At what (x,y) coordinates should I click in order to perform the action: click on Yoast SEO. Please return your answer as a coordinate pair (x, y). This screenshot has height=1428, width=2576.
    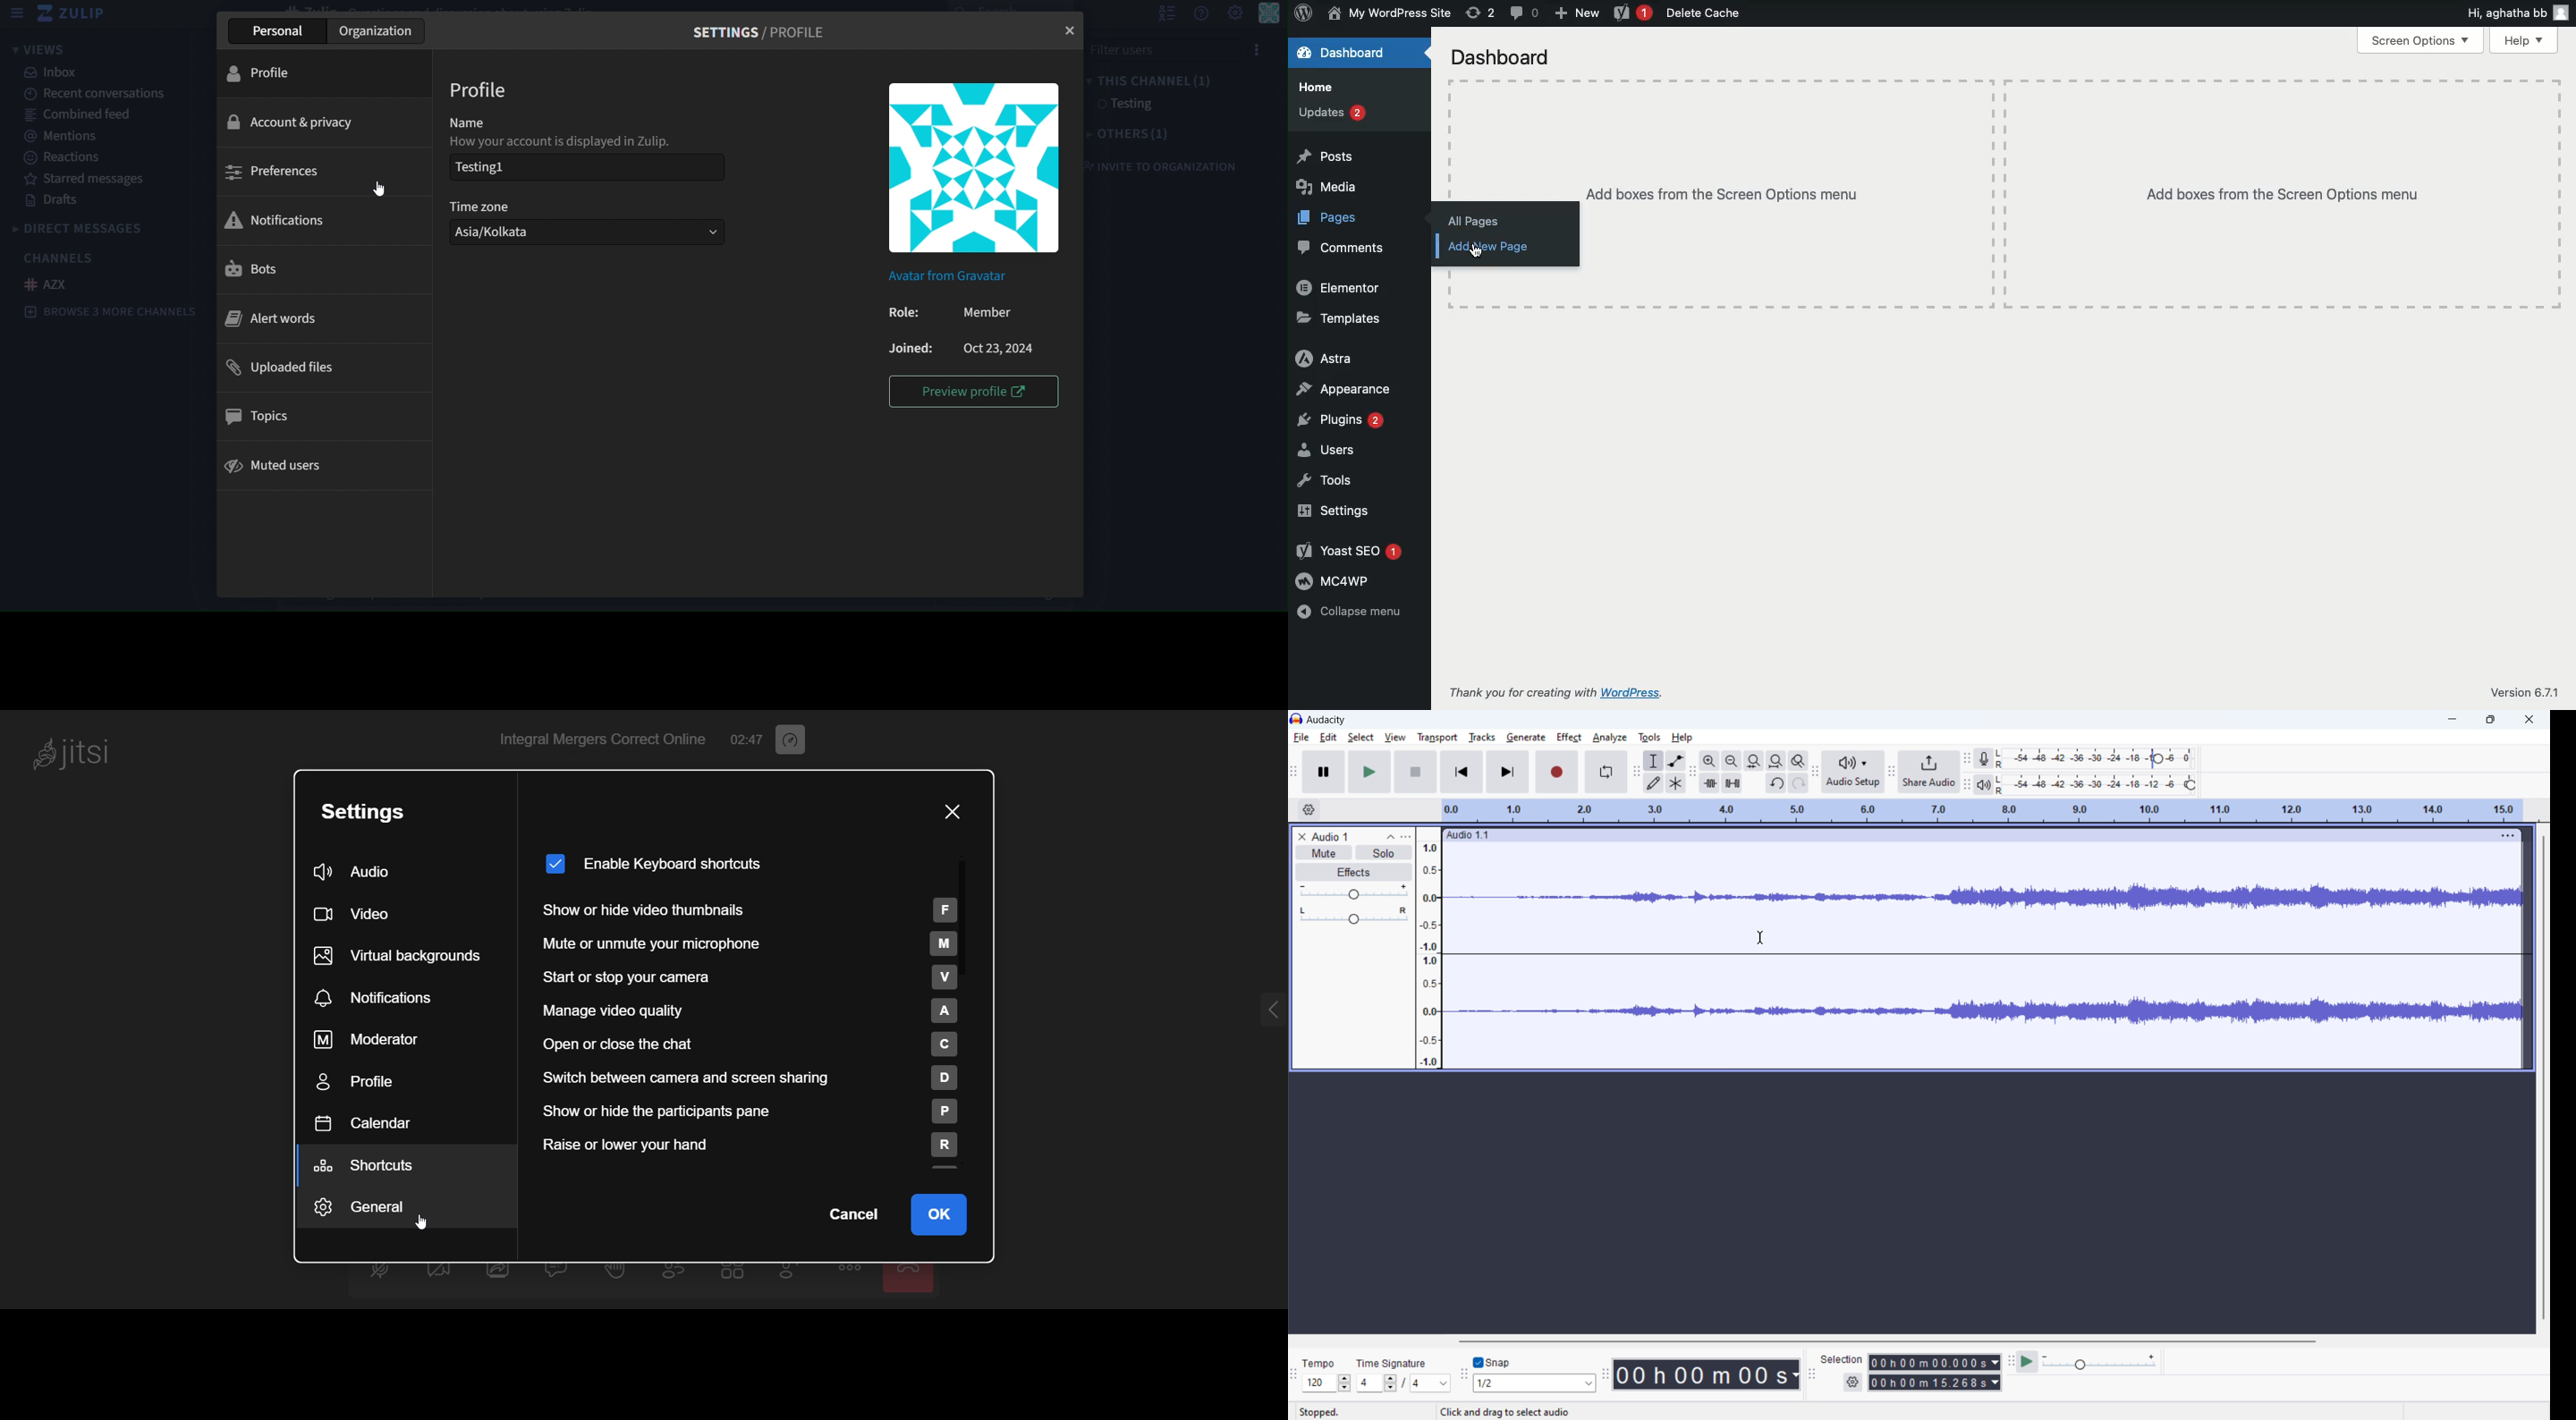
    Looking at the image, I should click on (1352, 548).